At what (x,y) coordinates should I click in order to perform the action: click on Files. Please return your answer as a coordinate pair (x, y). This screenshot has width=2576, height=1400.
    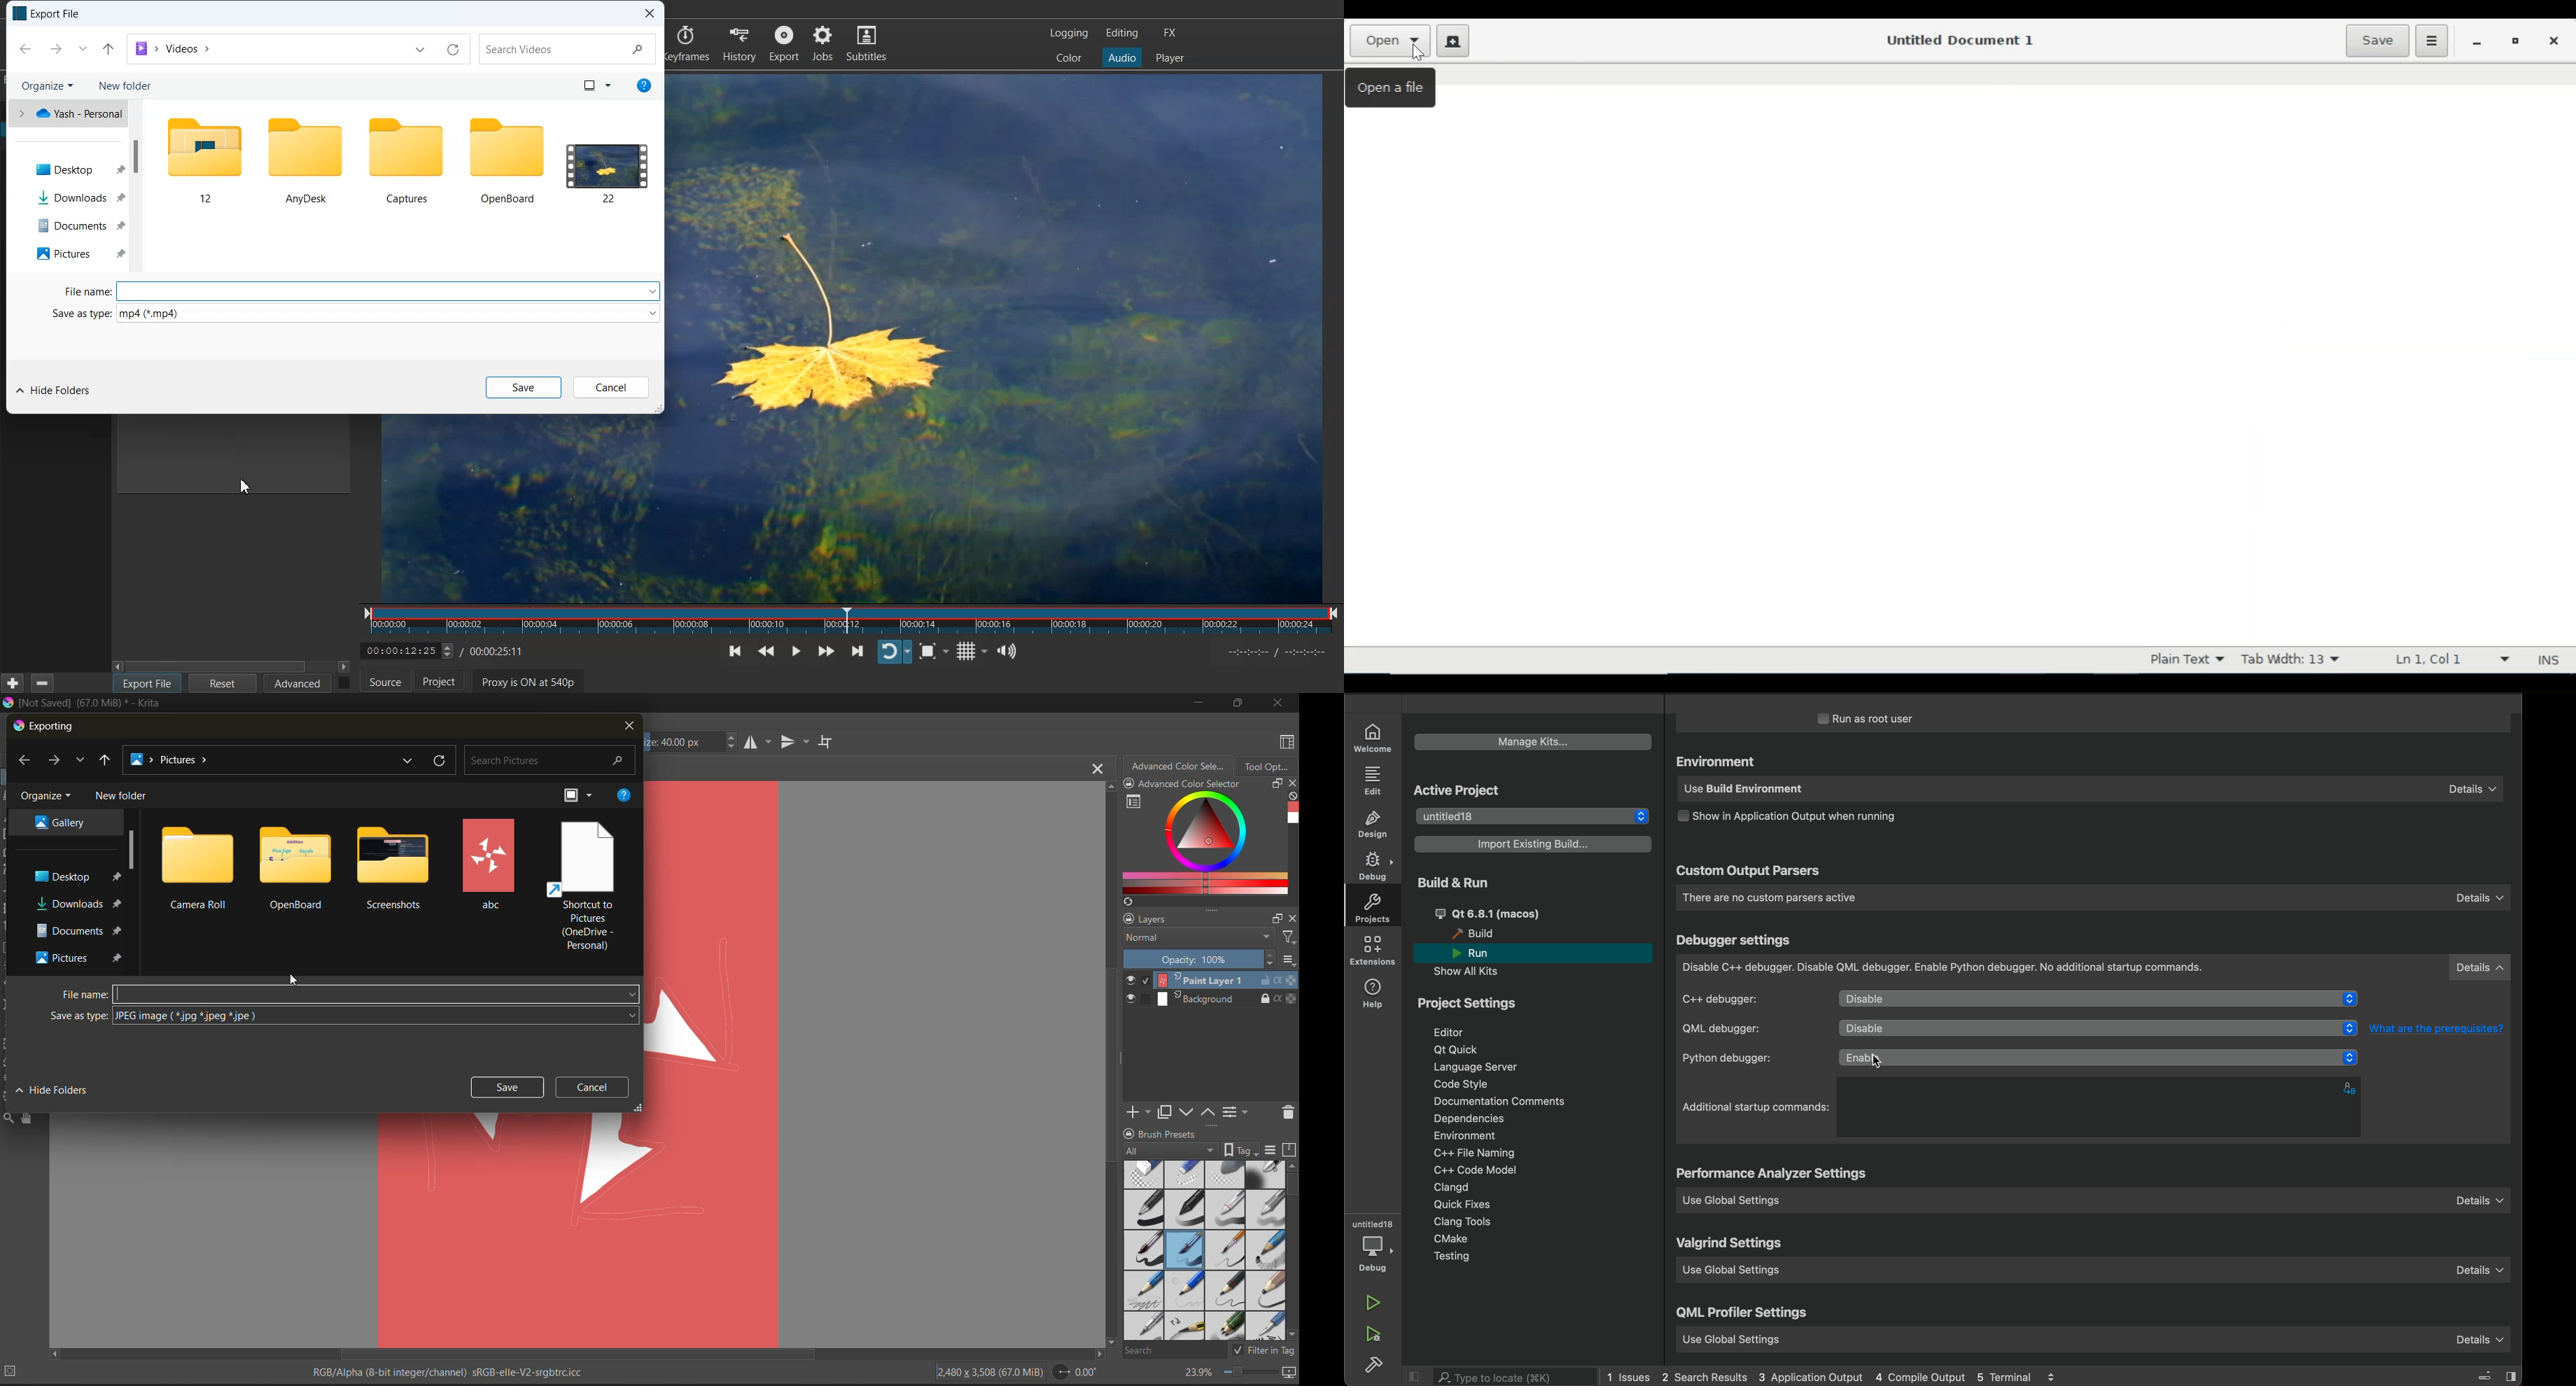
    Looking at the image, I should click on (510, 159).